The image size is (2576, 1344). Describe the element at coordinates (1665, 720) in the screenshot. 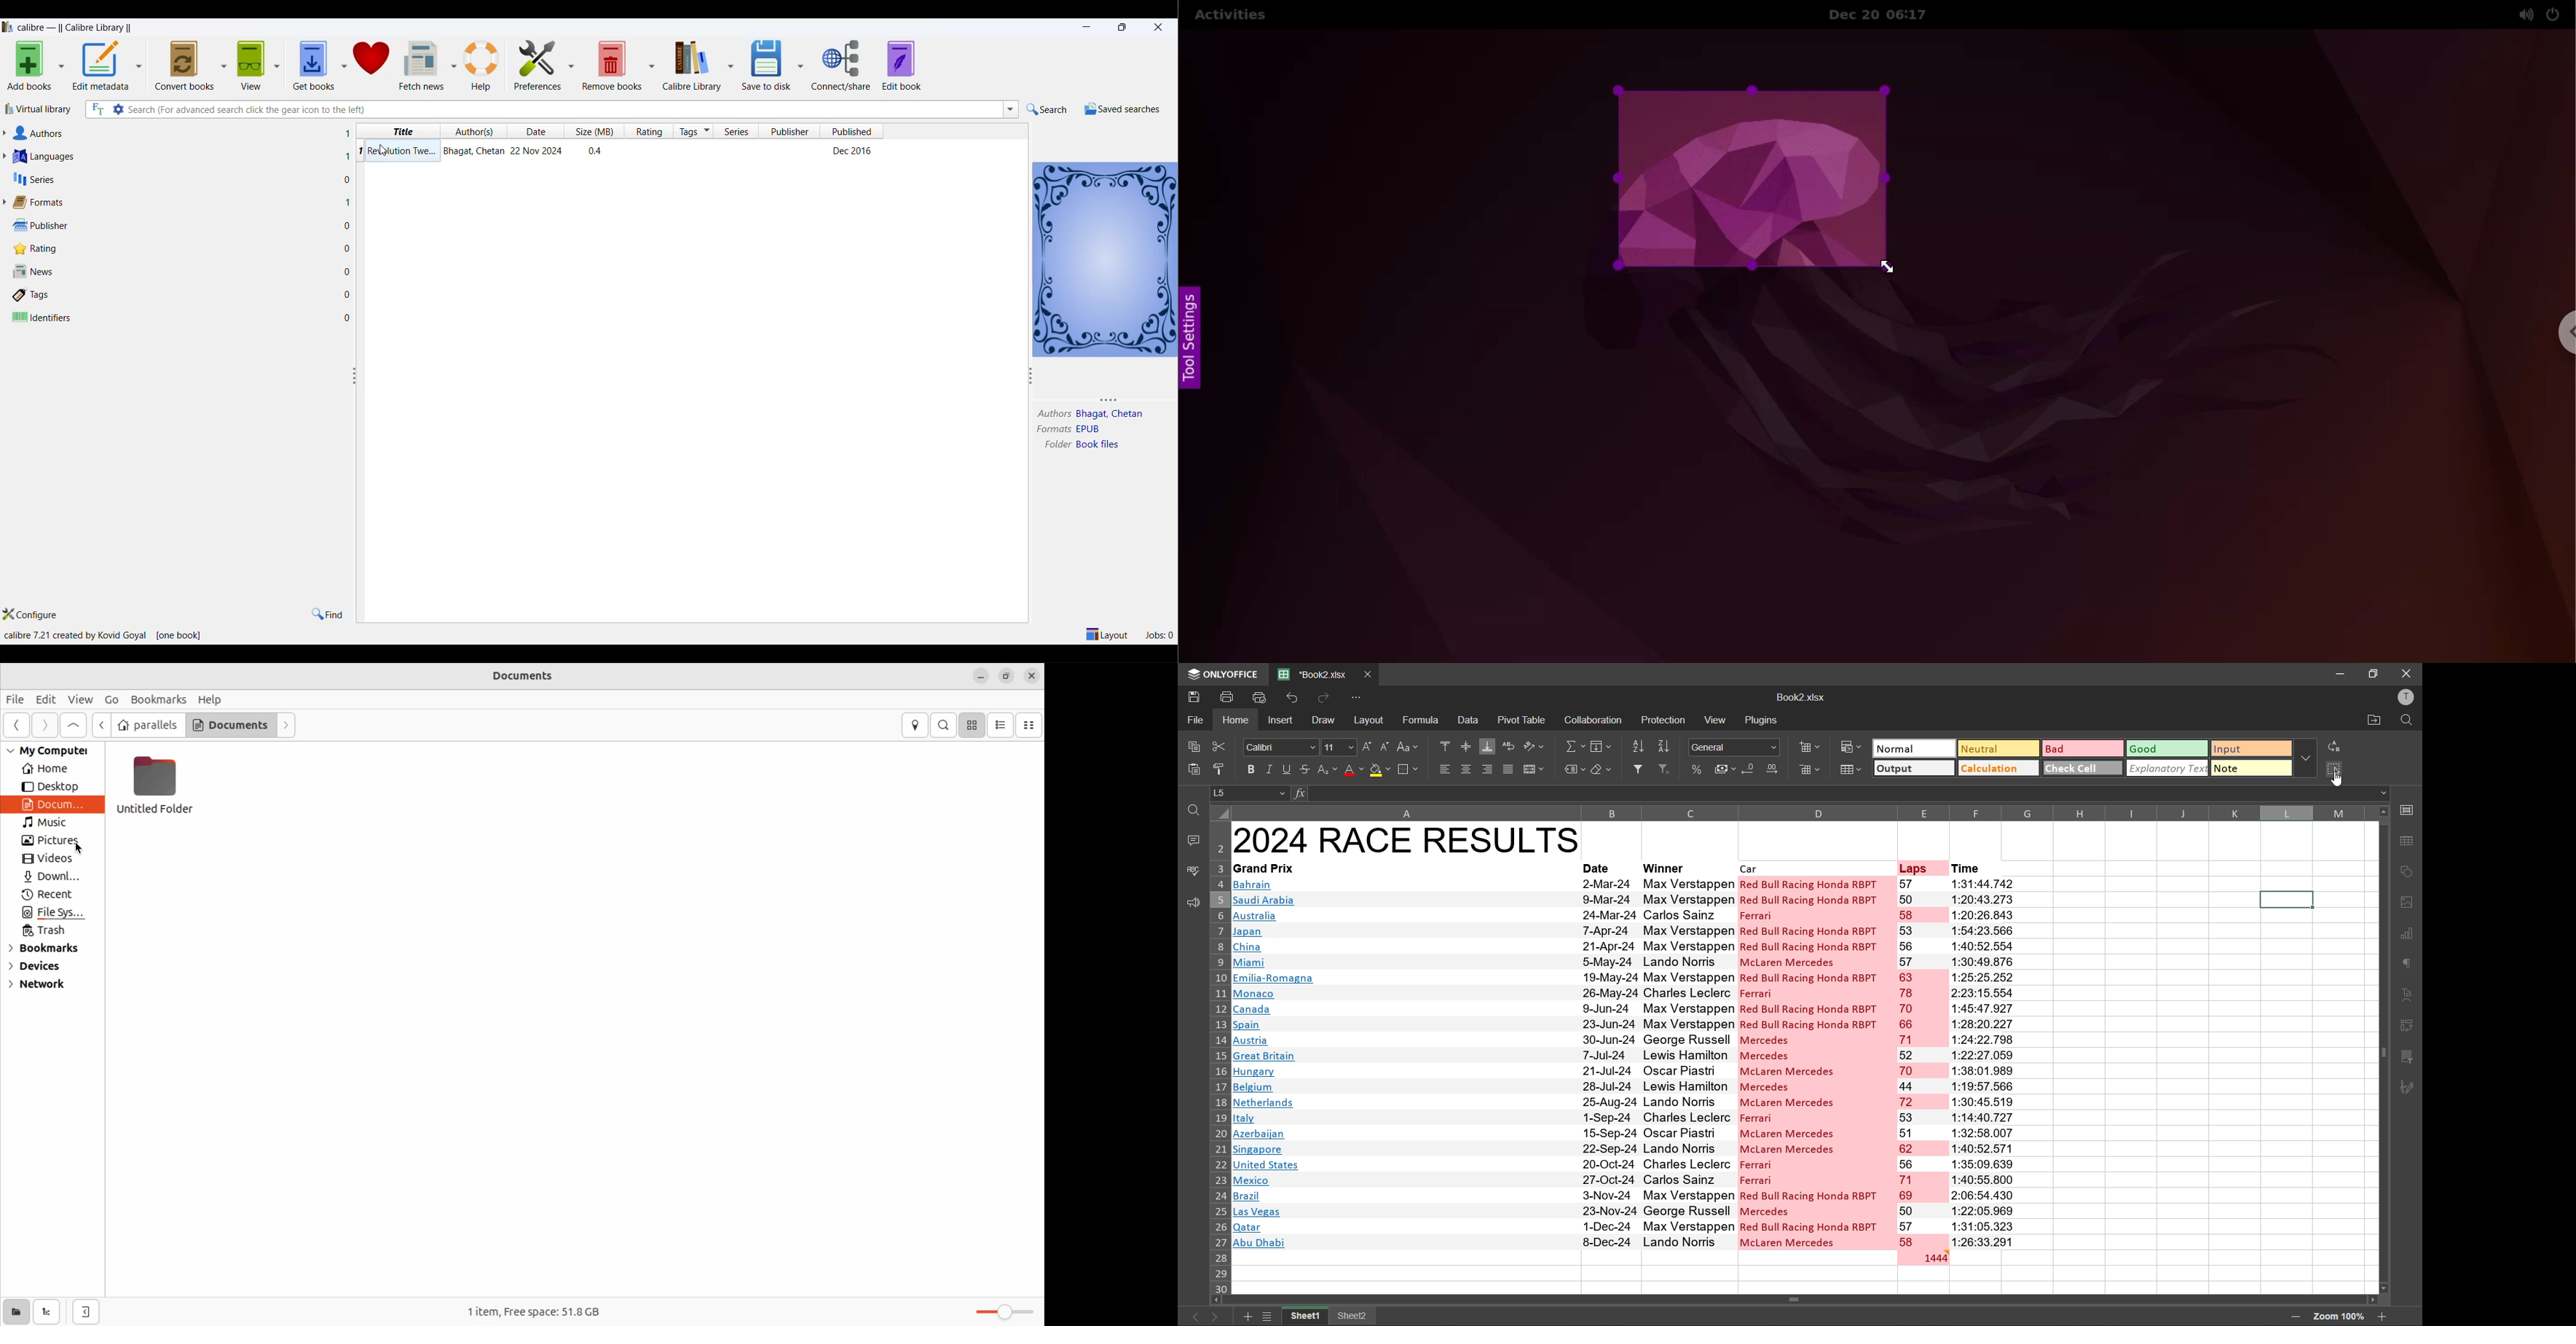

I see `protection` at that location.